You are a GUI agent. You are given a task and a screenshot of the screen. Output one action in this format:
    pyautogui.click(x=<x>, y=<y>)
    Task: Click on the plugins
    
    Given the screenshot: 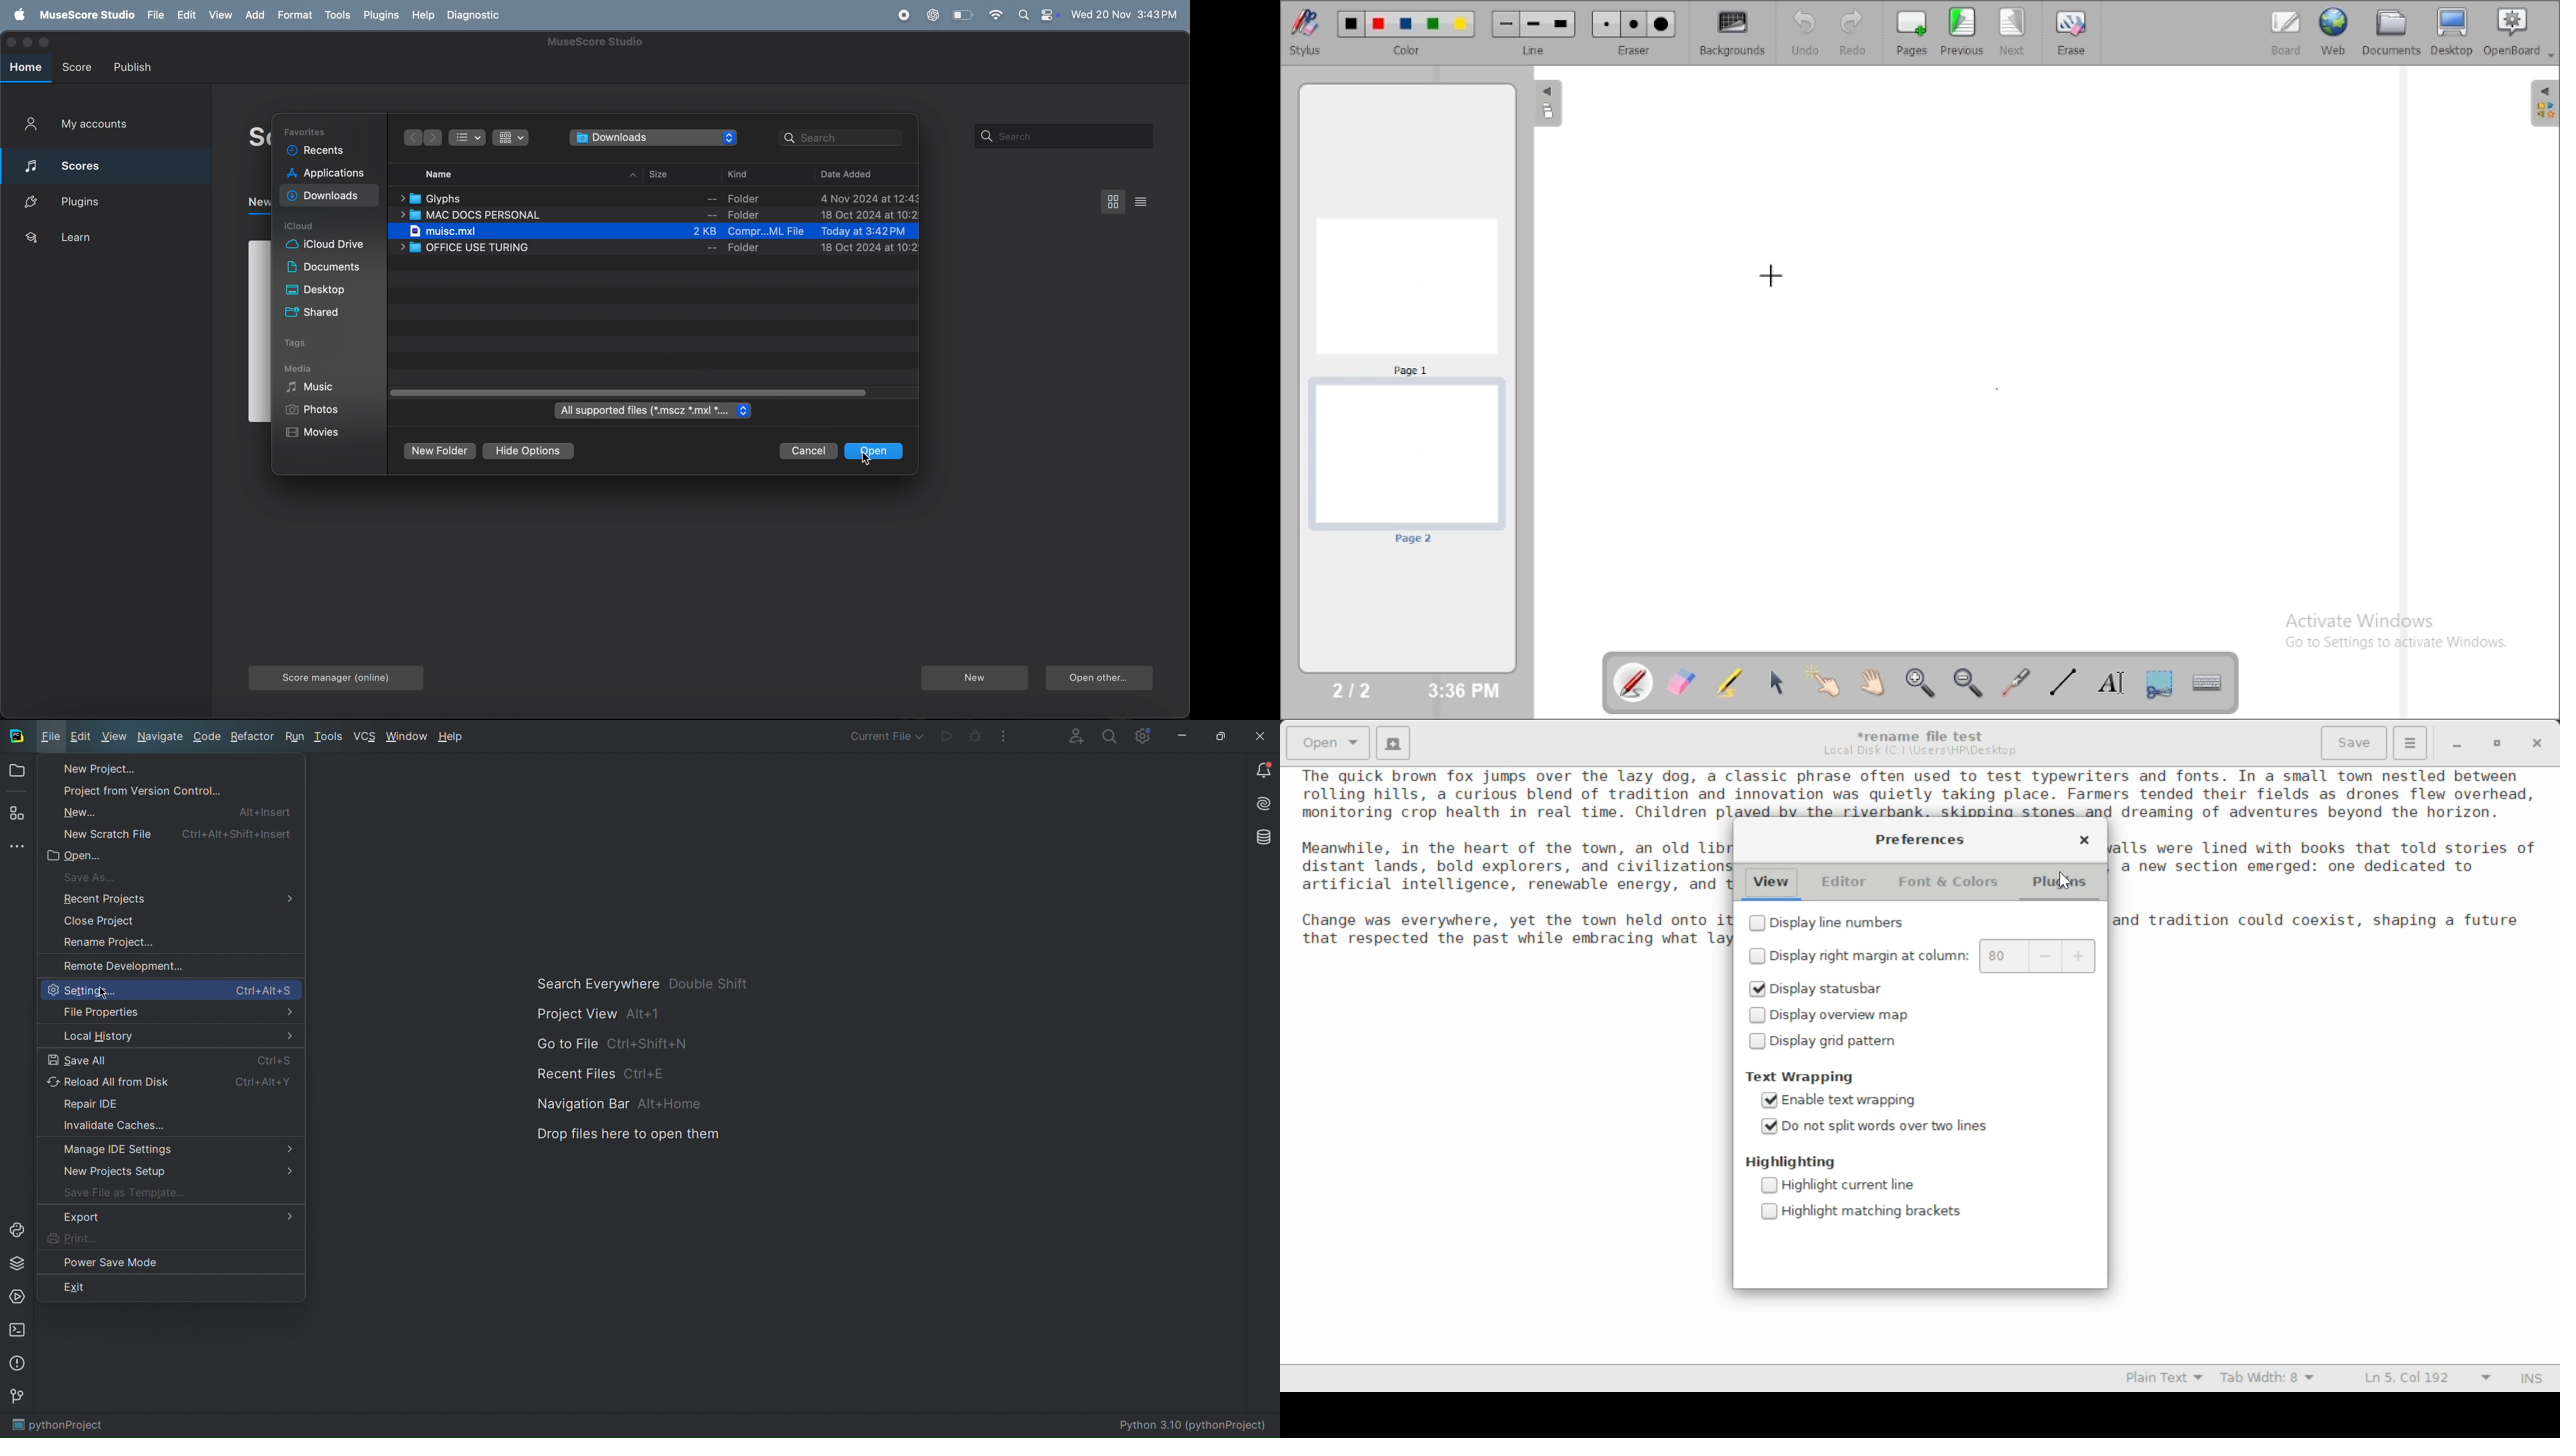 What is the action you would take?
    pyautogui.click(x=383, y=16)
    